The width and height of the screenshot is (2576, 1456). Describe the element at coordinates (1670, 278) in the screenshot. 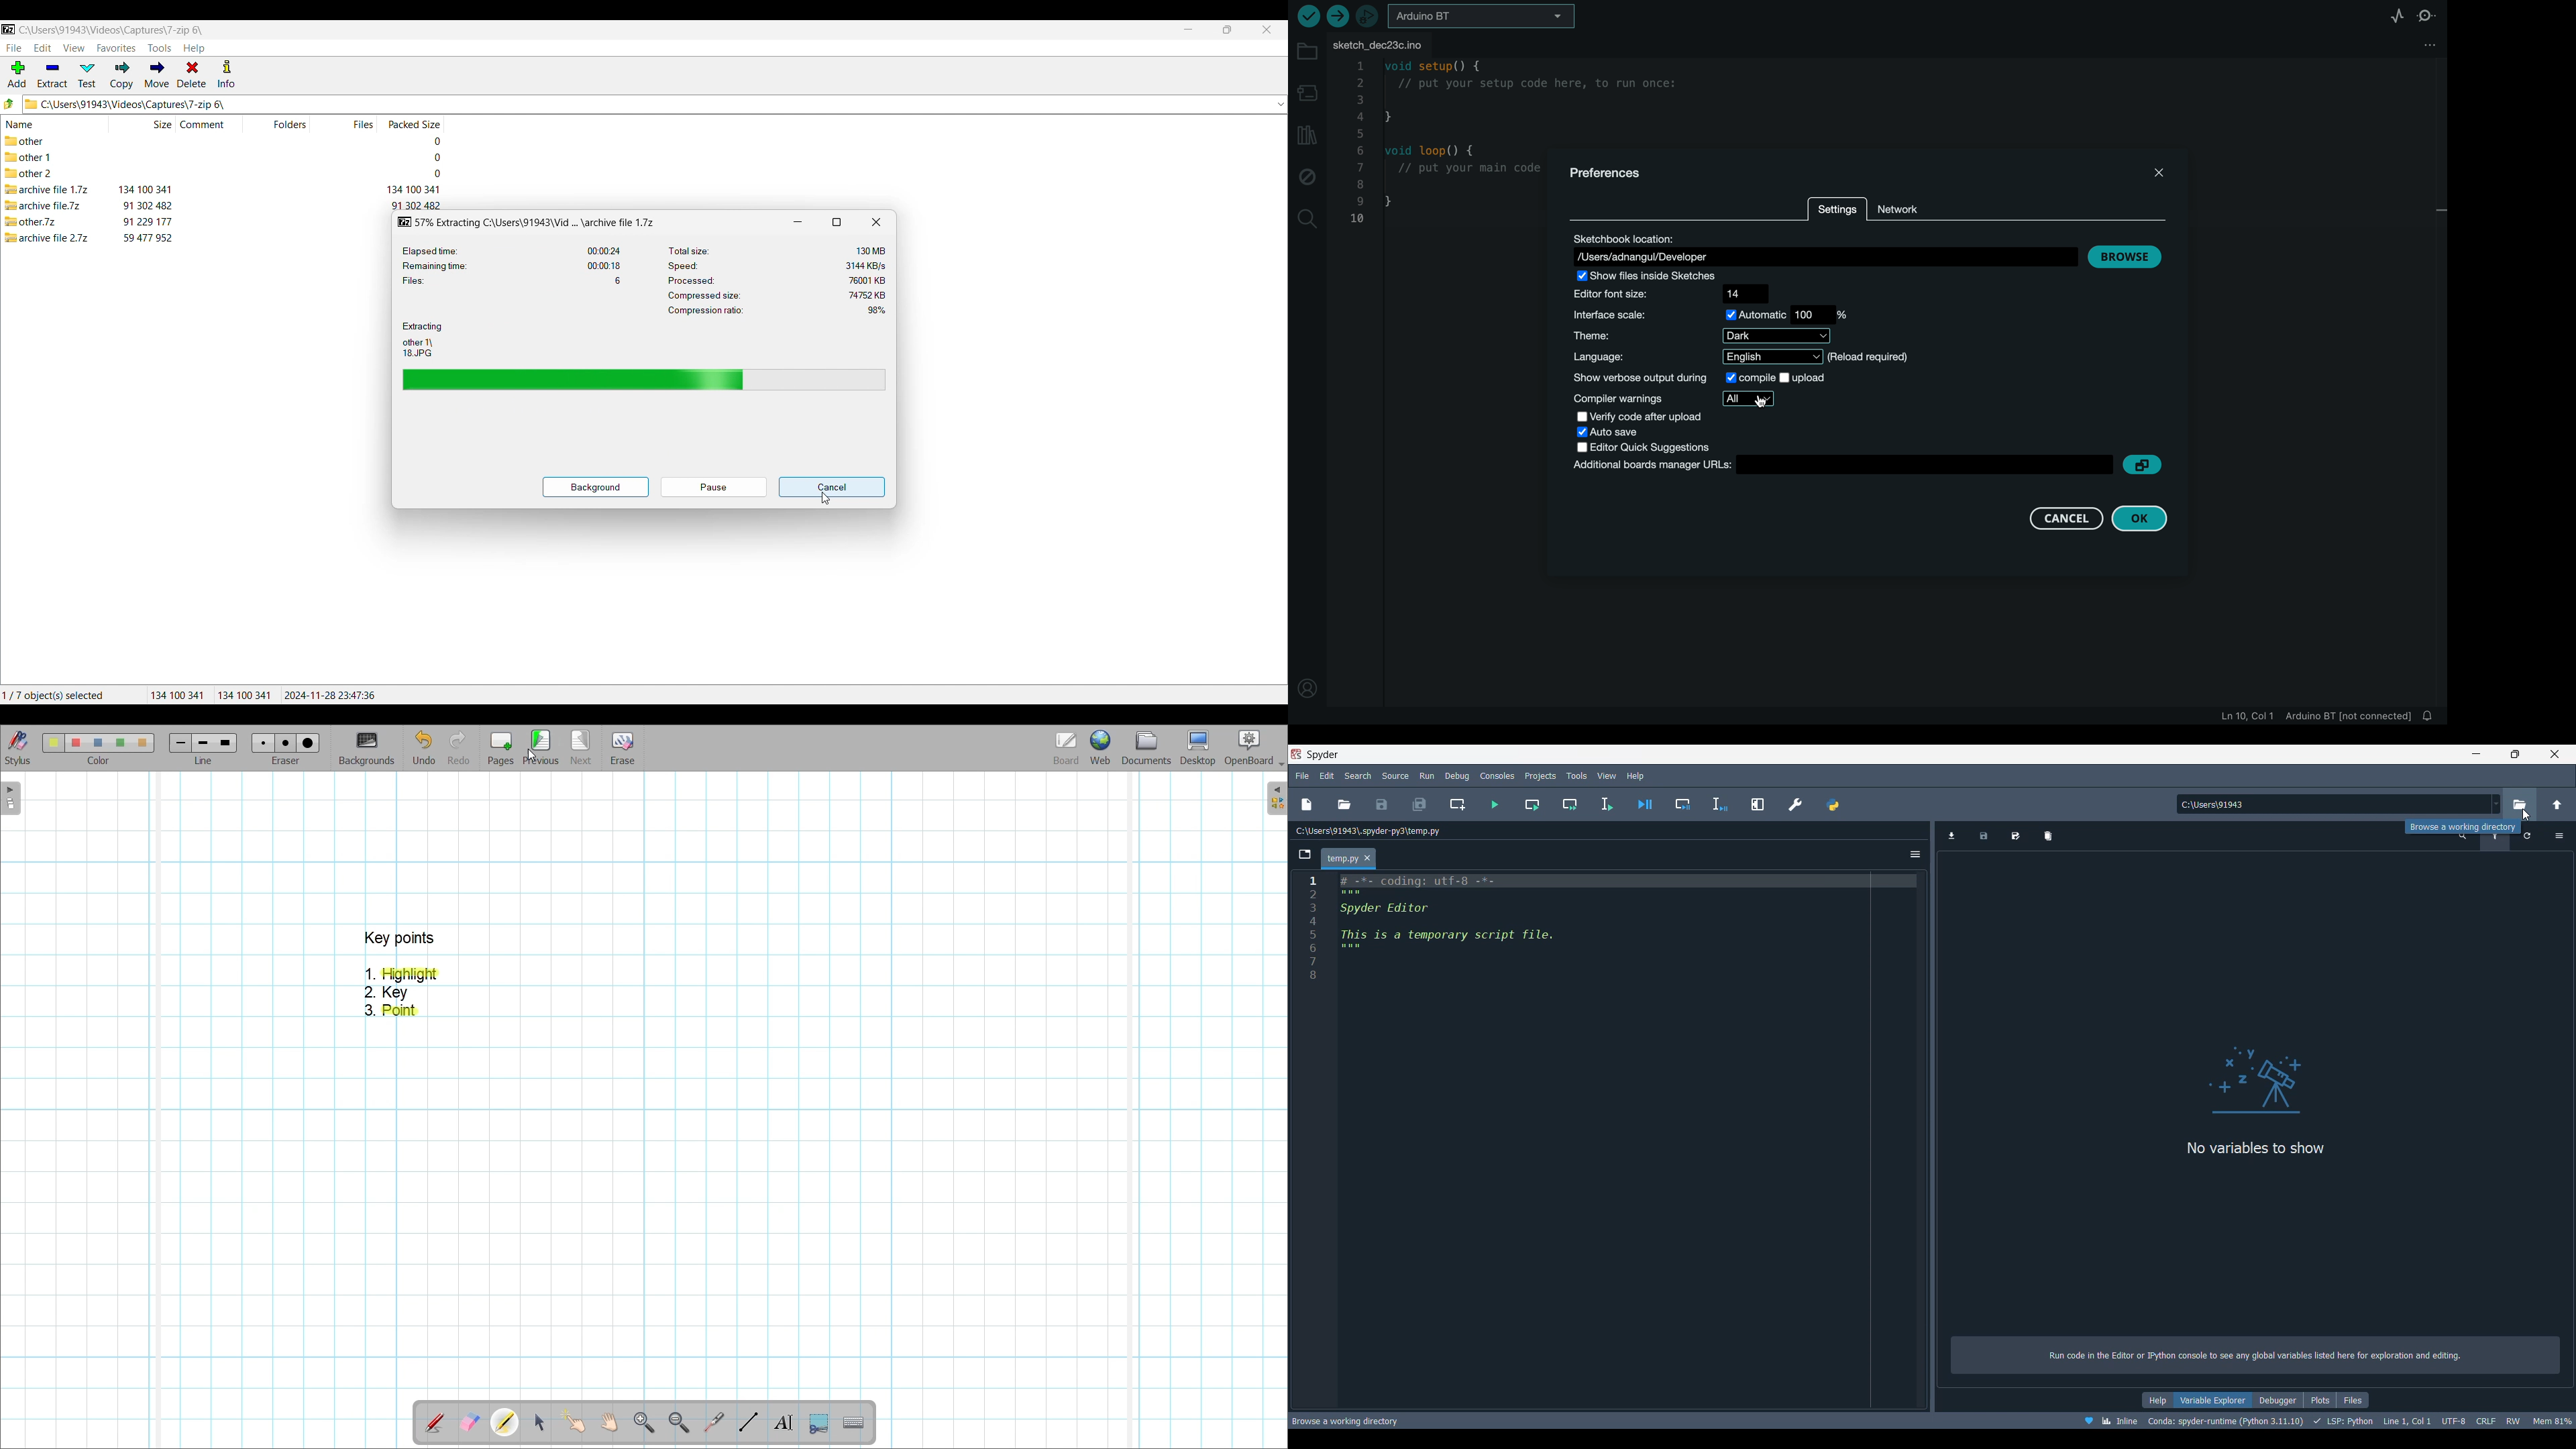

I see `show files` at that location.